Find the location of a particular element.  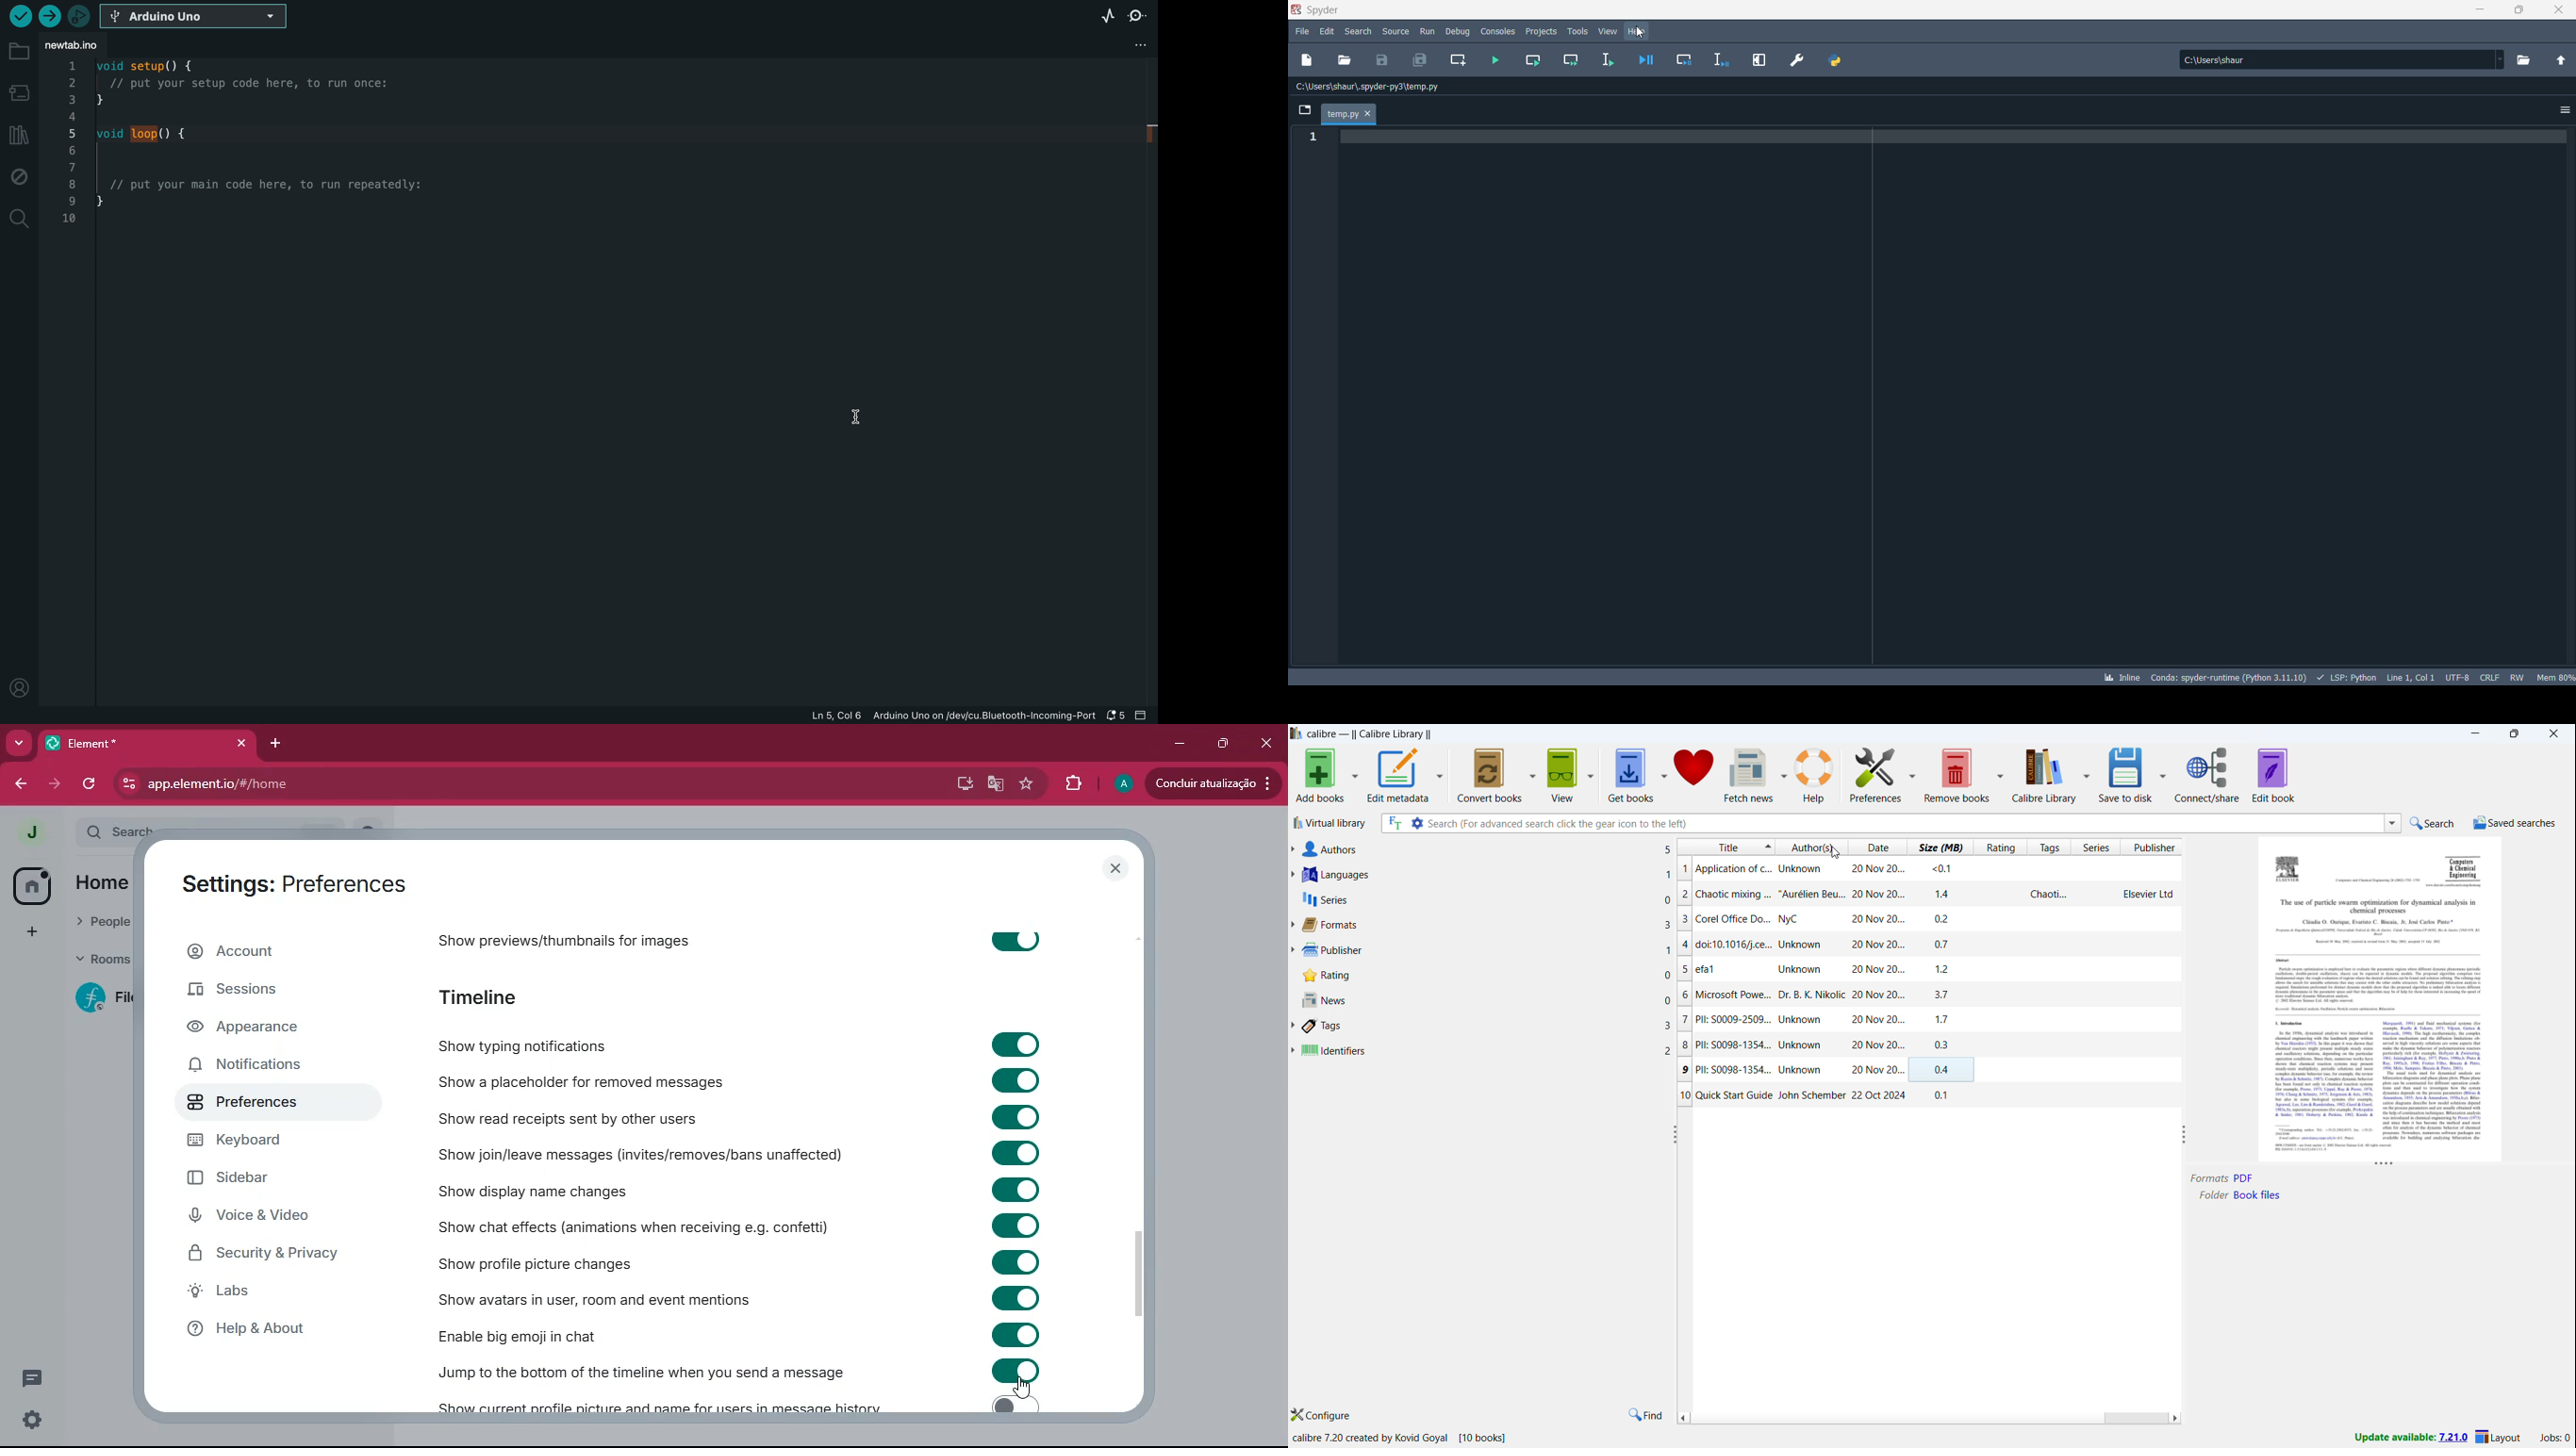

save file is located at coordinates (1381, 60).